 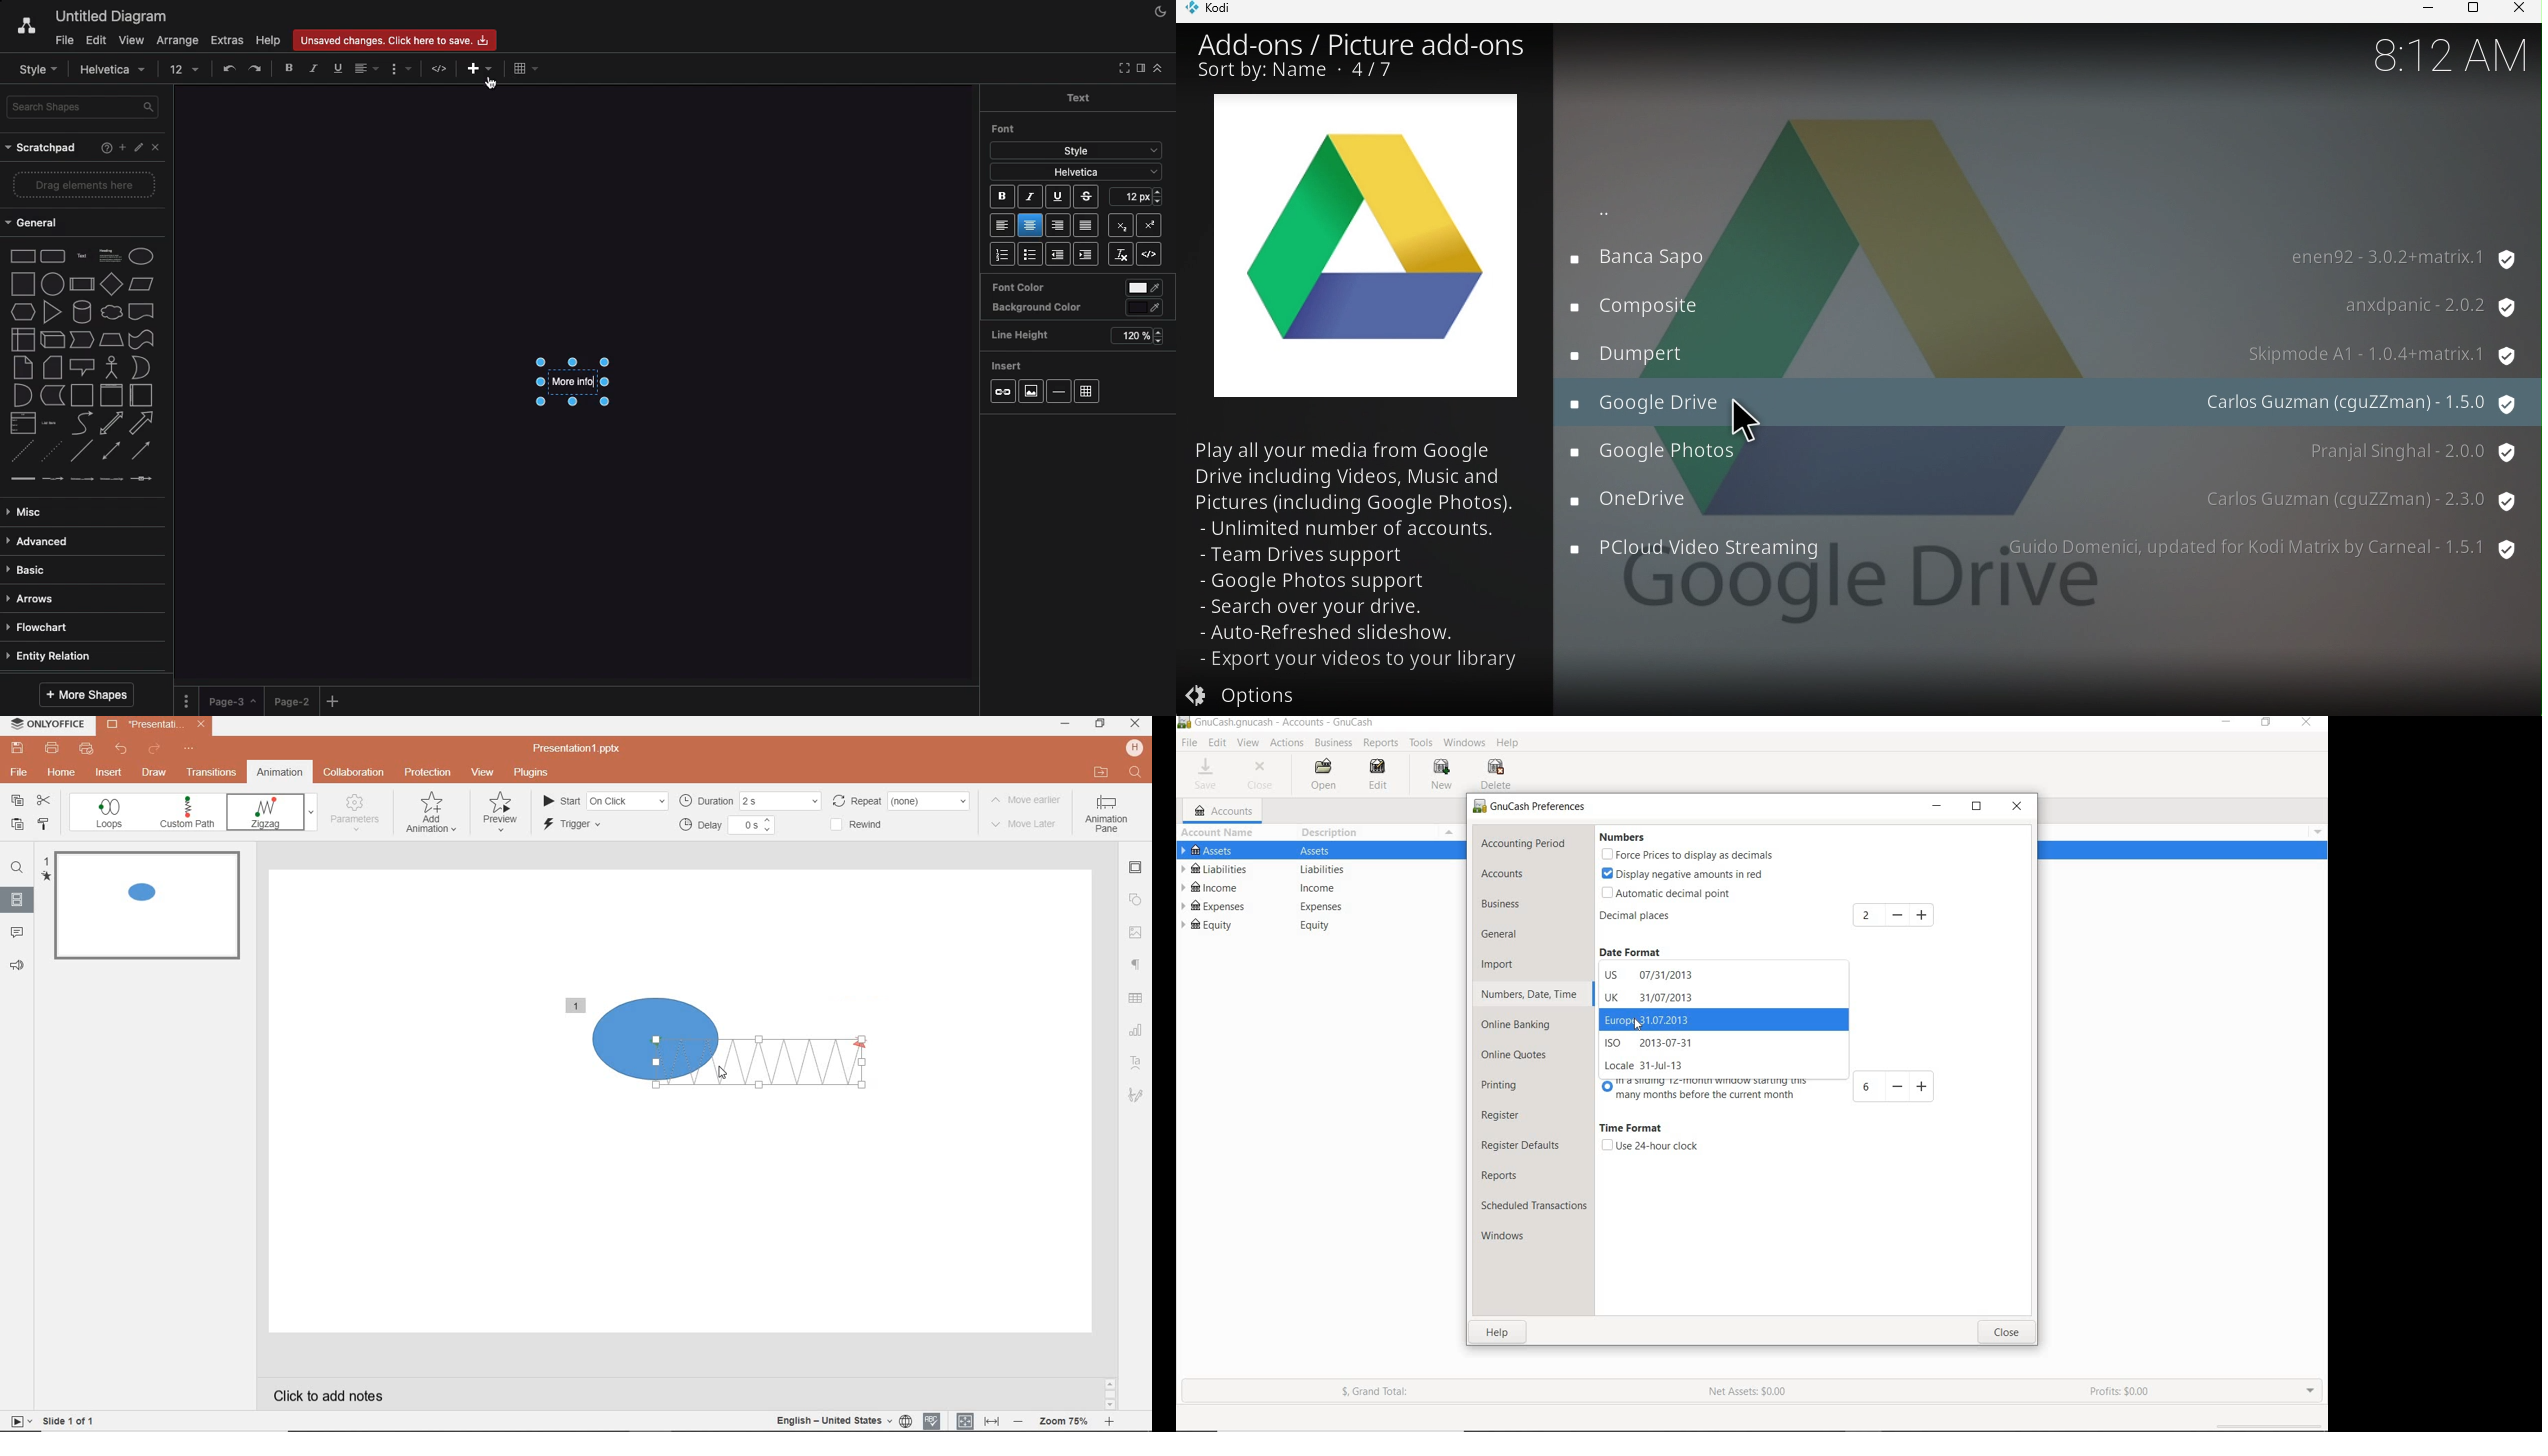 I want to click on Redo, so click(x=257, y=69).